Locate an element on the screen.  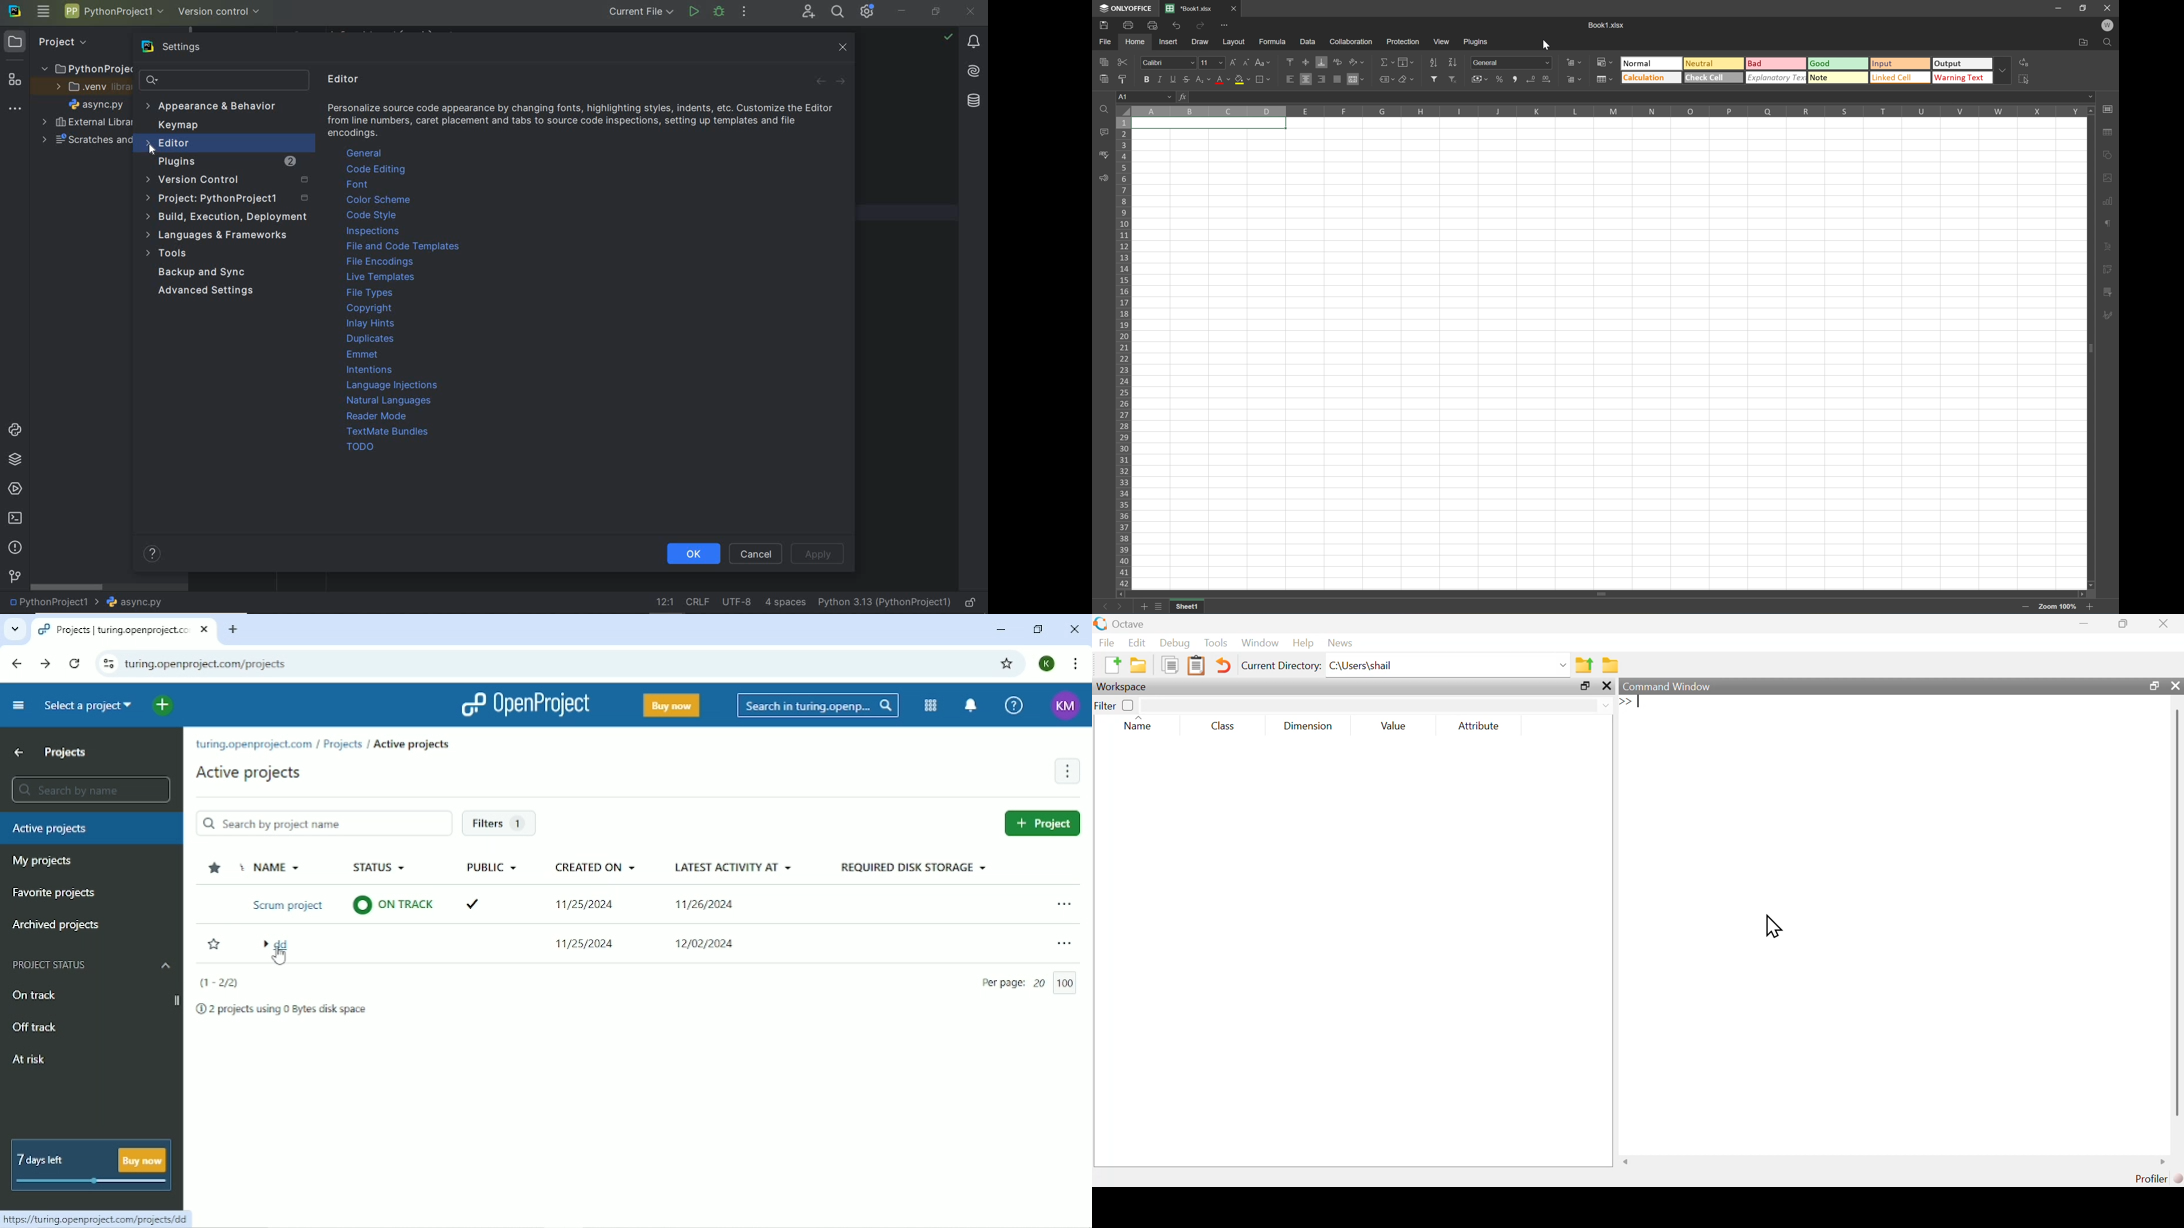
Duplicate is located at coordinates (1170, 666).